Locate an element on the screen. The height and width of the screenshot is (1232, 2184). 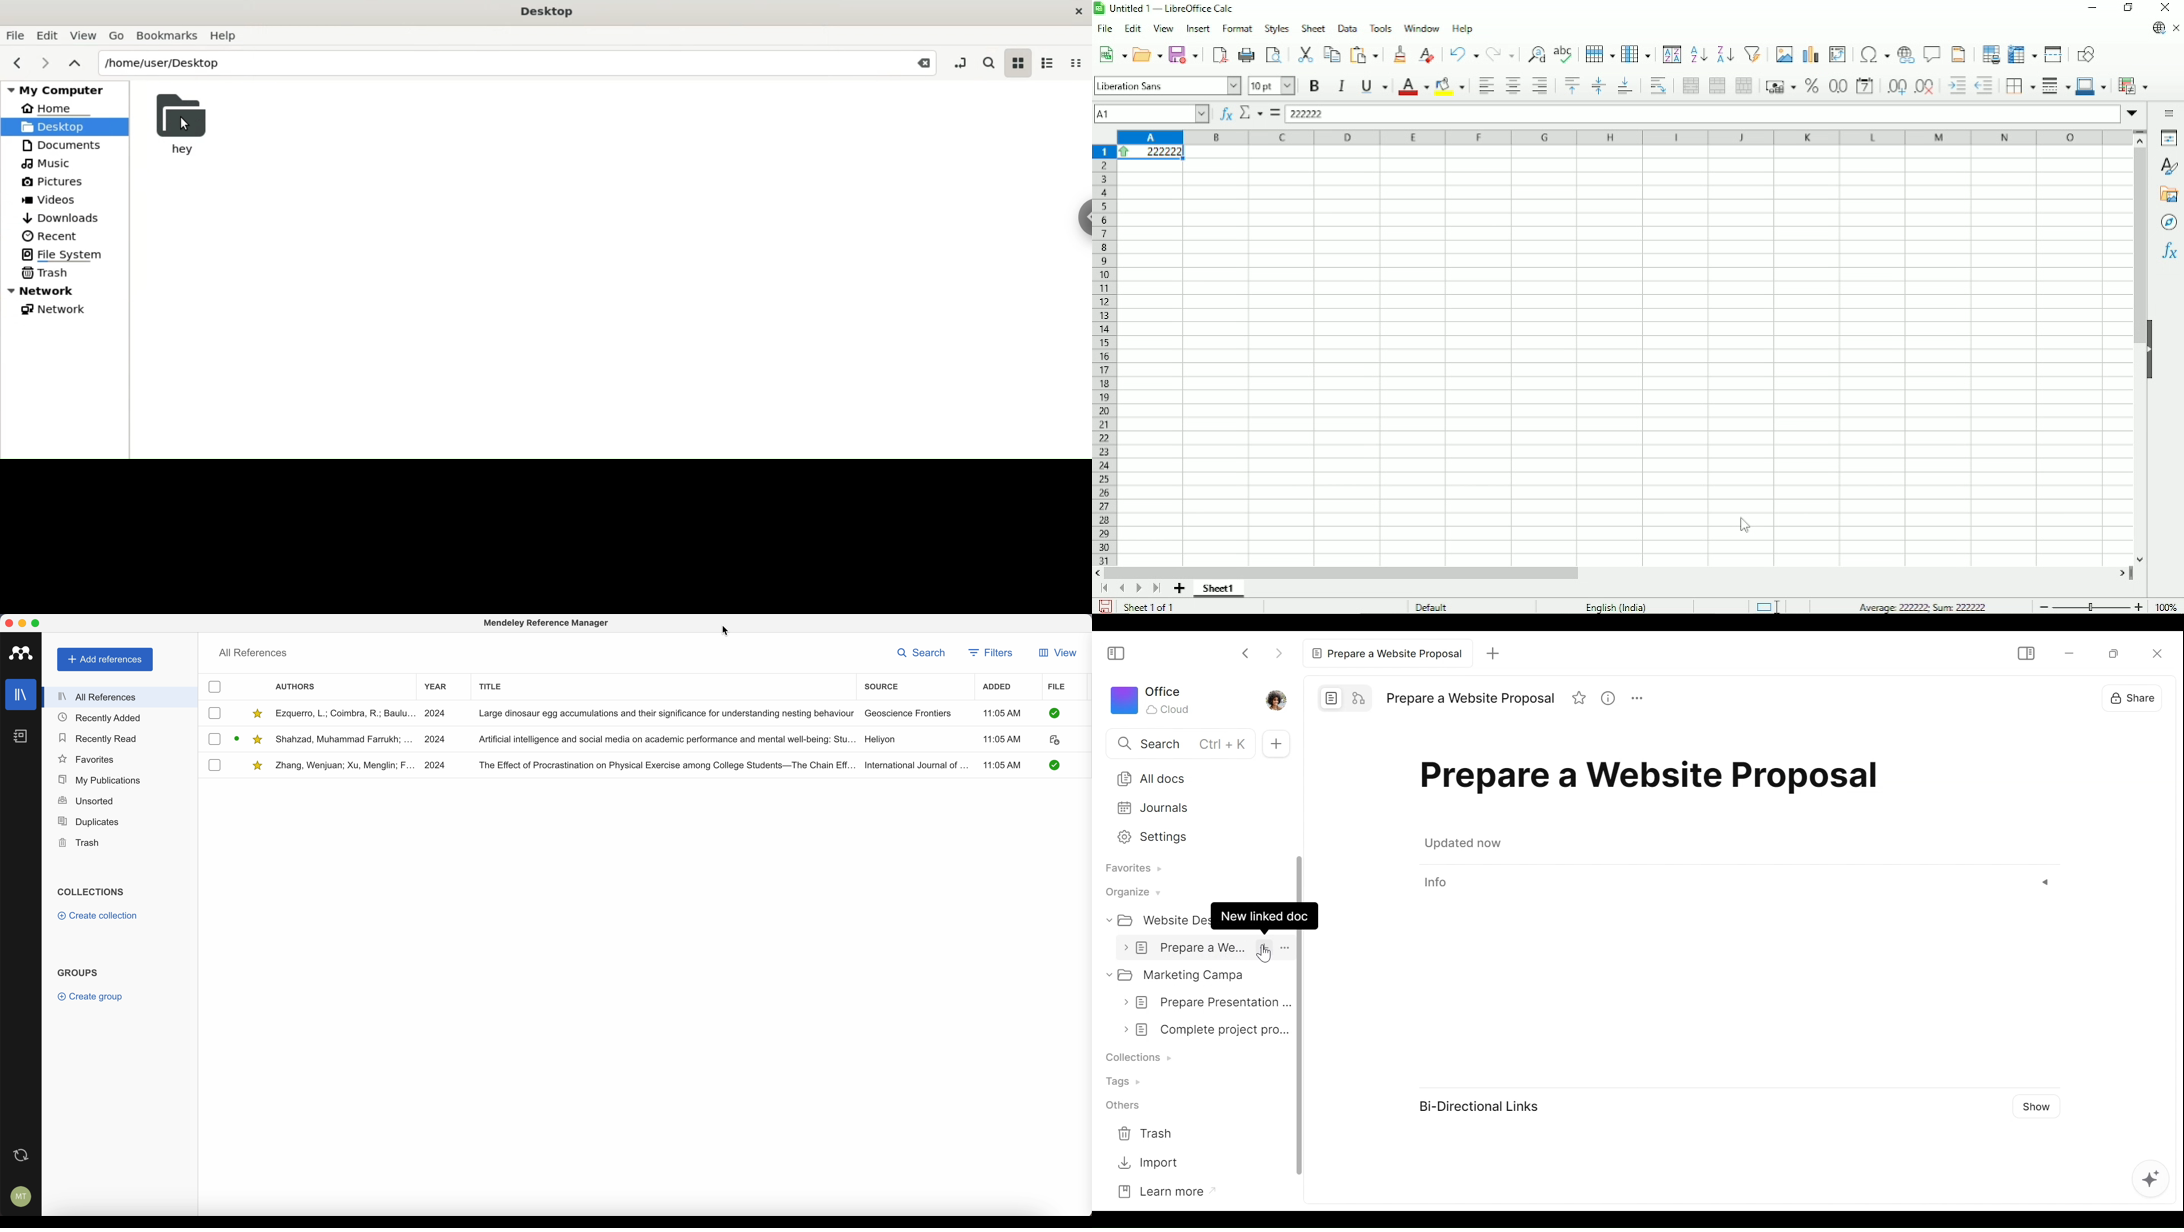
11:05 AM is located at coordinates (1001, 713).